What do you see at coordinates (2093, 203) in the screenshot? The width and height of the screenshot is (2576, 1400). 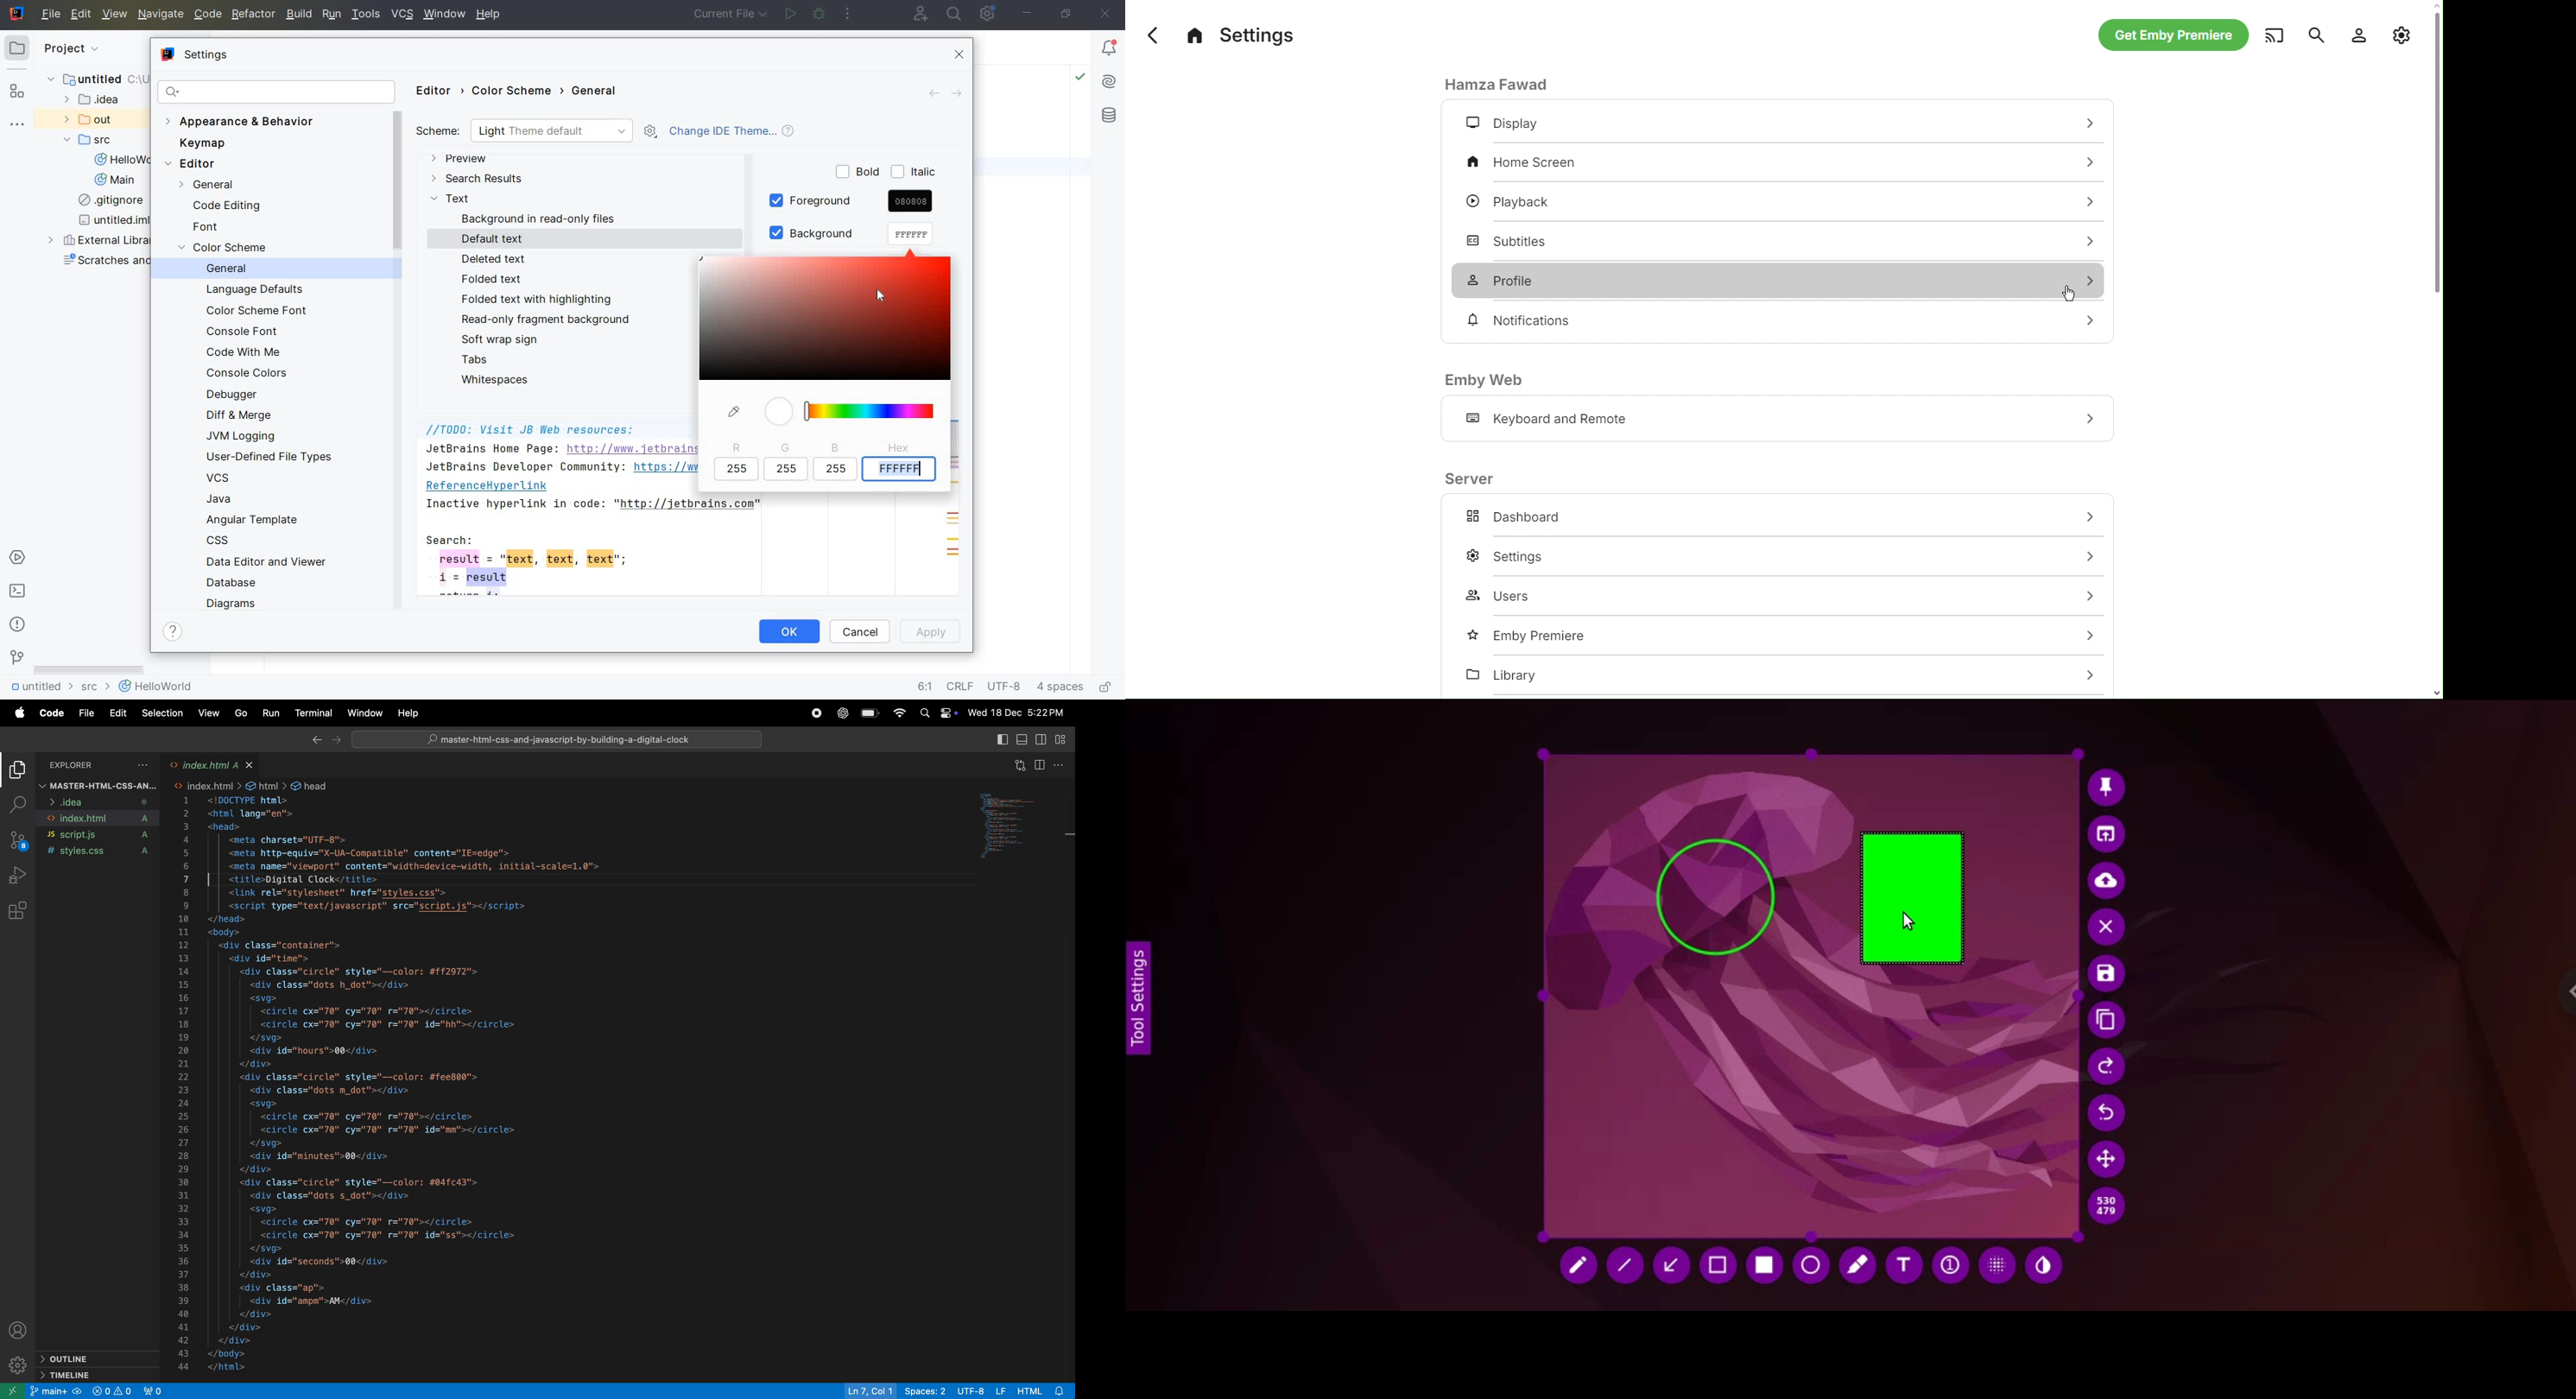 I see `go` at bounding box center [2093, 203].